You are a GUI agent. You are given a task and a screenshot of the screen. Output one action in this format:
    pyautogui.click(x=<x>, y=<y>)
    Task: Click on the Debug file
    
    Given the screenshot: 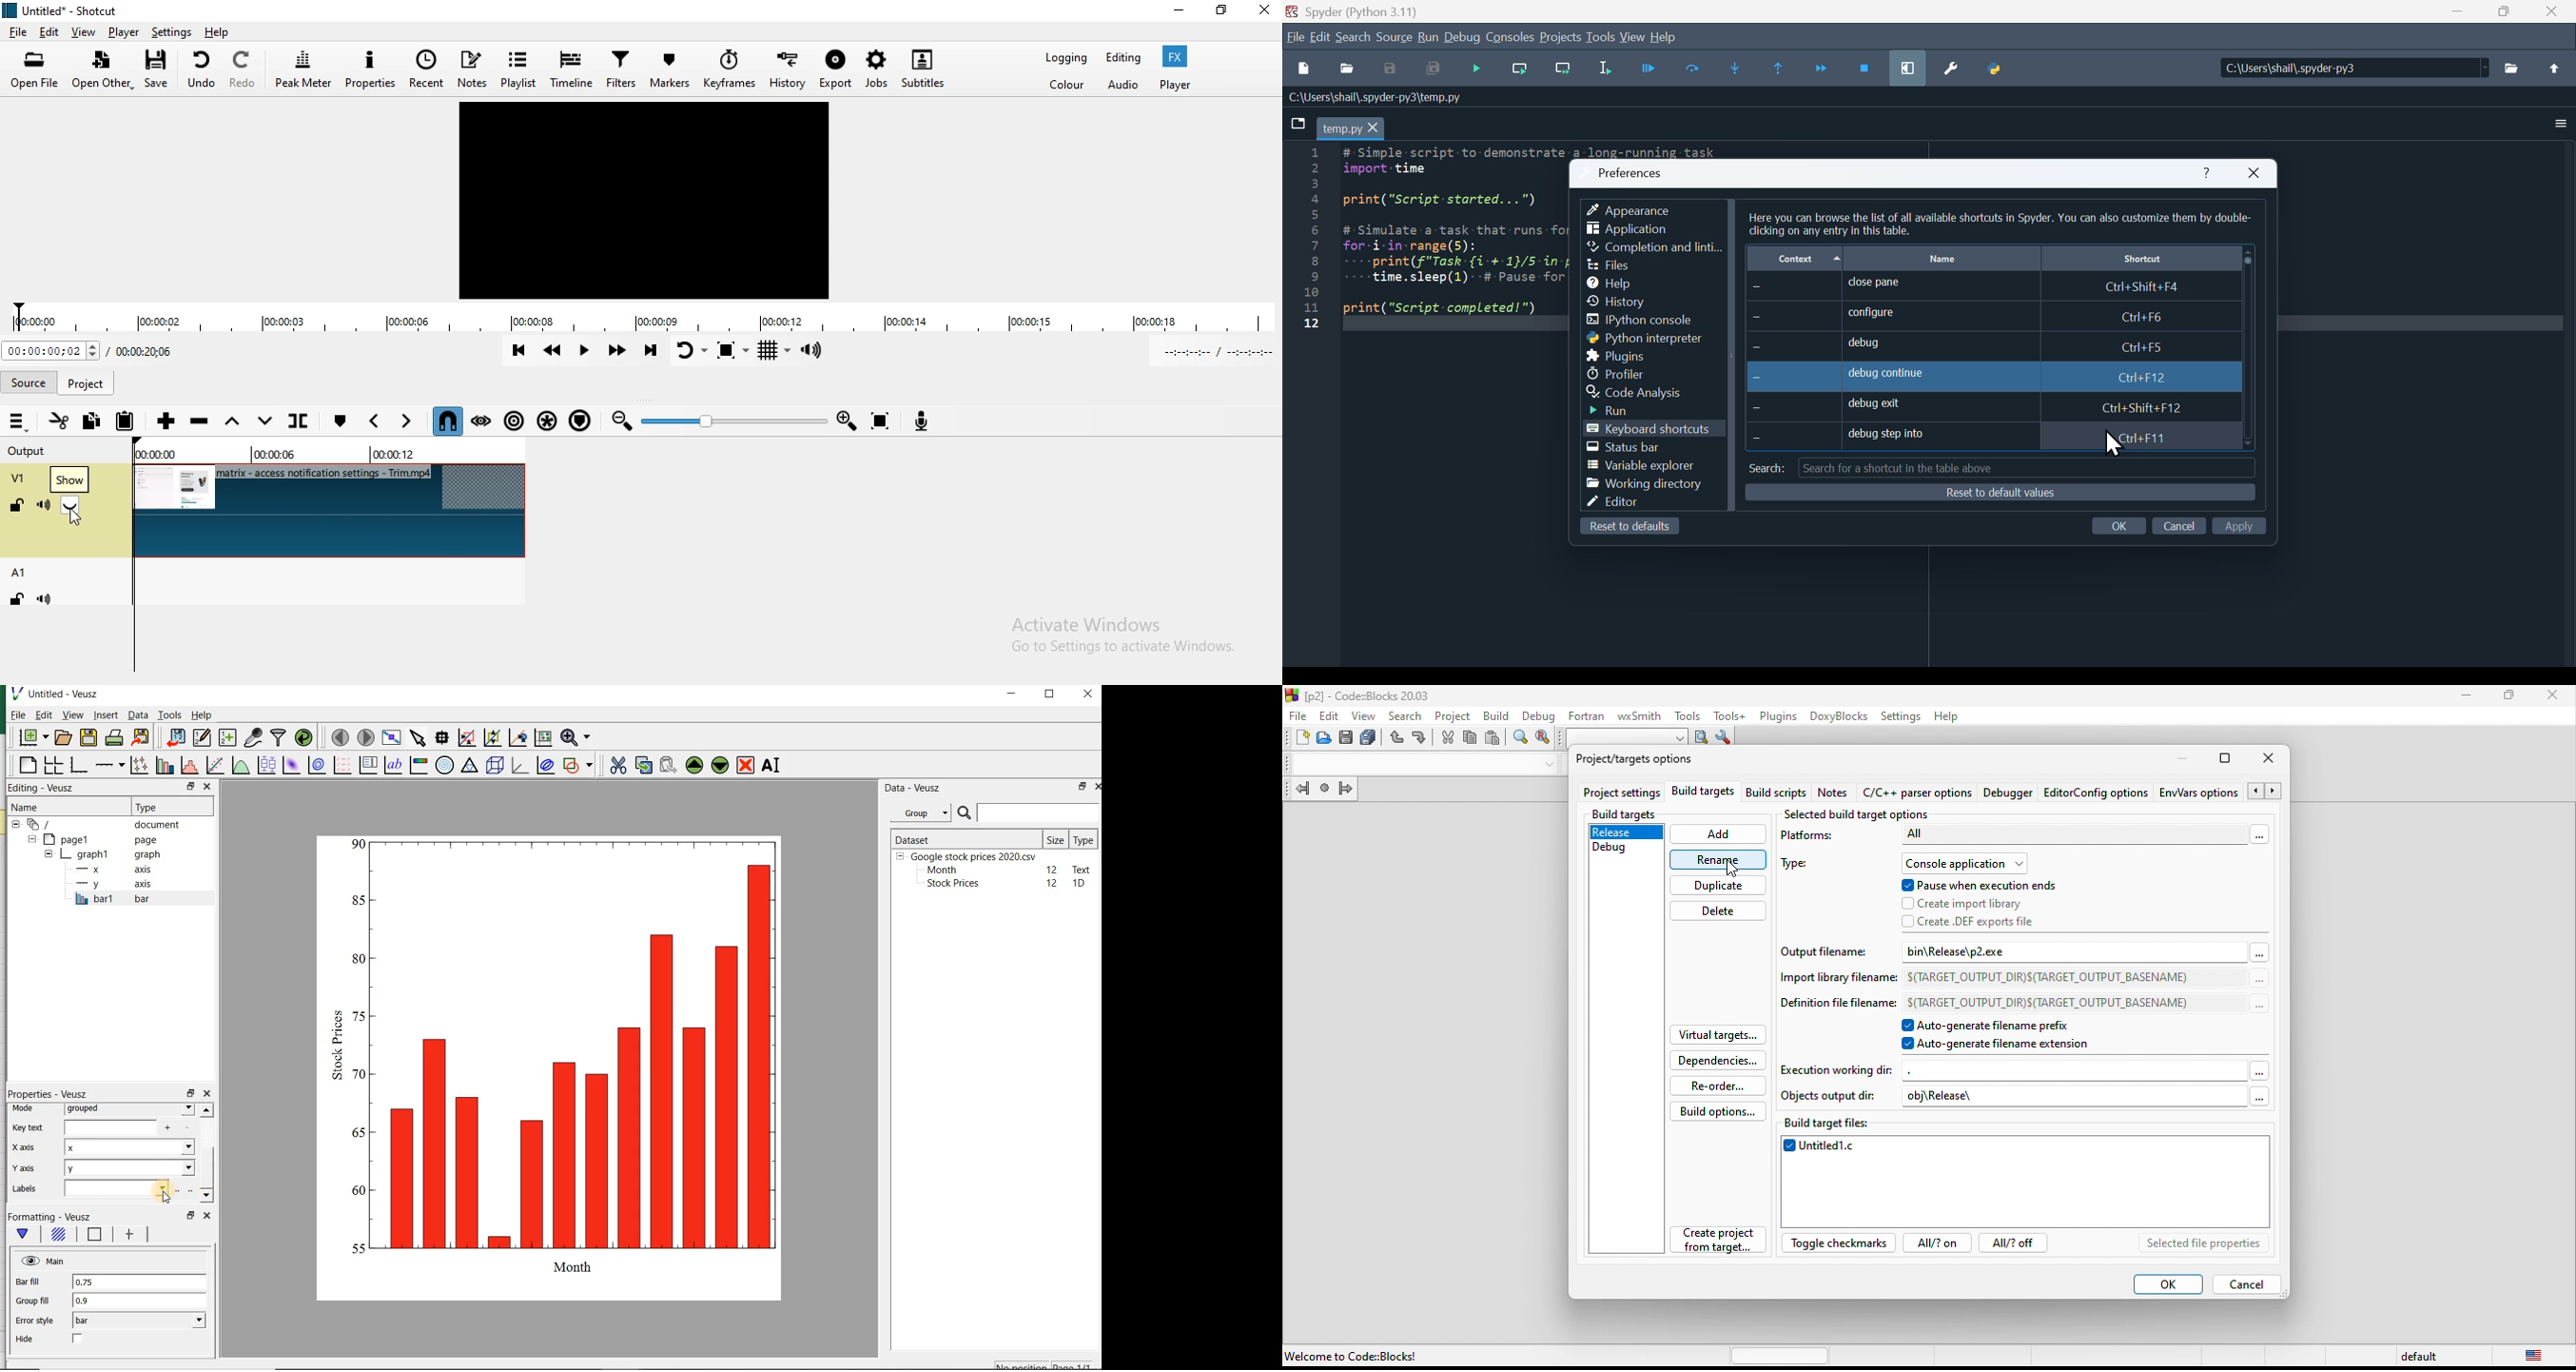 What is the action you would take?
    pyautogui.click(x=1478, y=71)
    